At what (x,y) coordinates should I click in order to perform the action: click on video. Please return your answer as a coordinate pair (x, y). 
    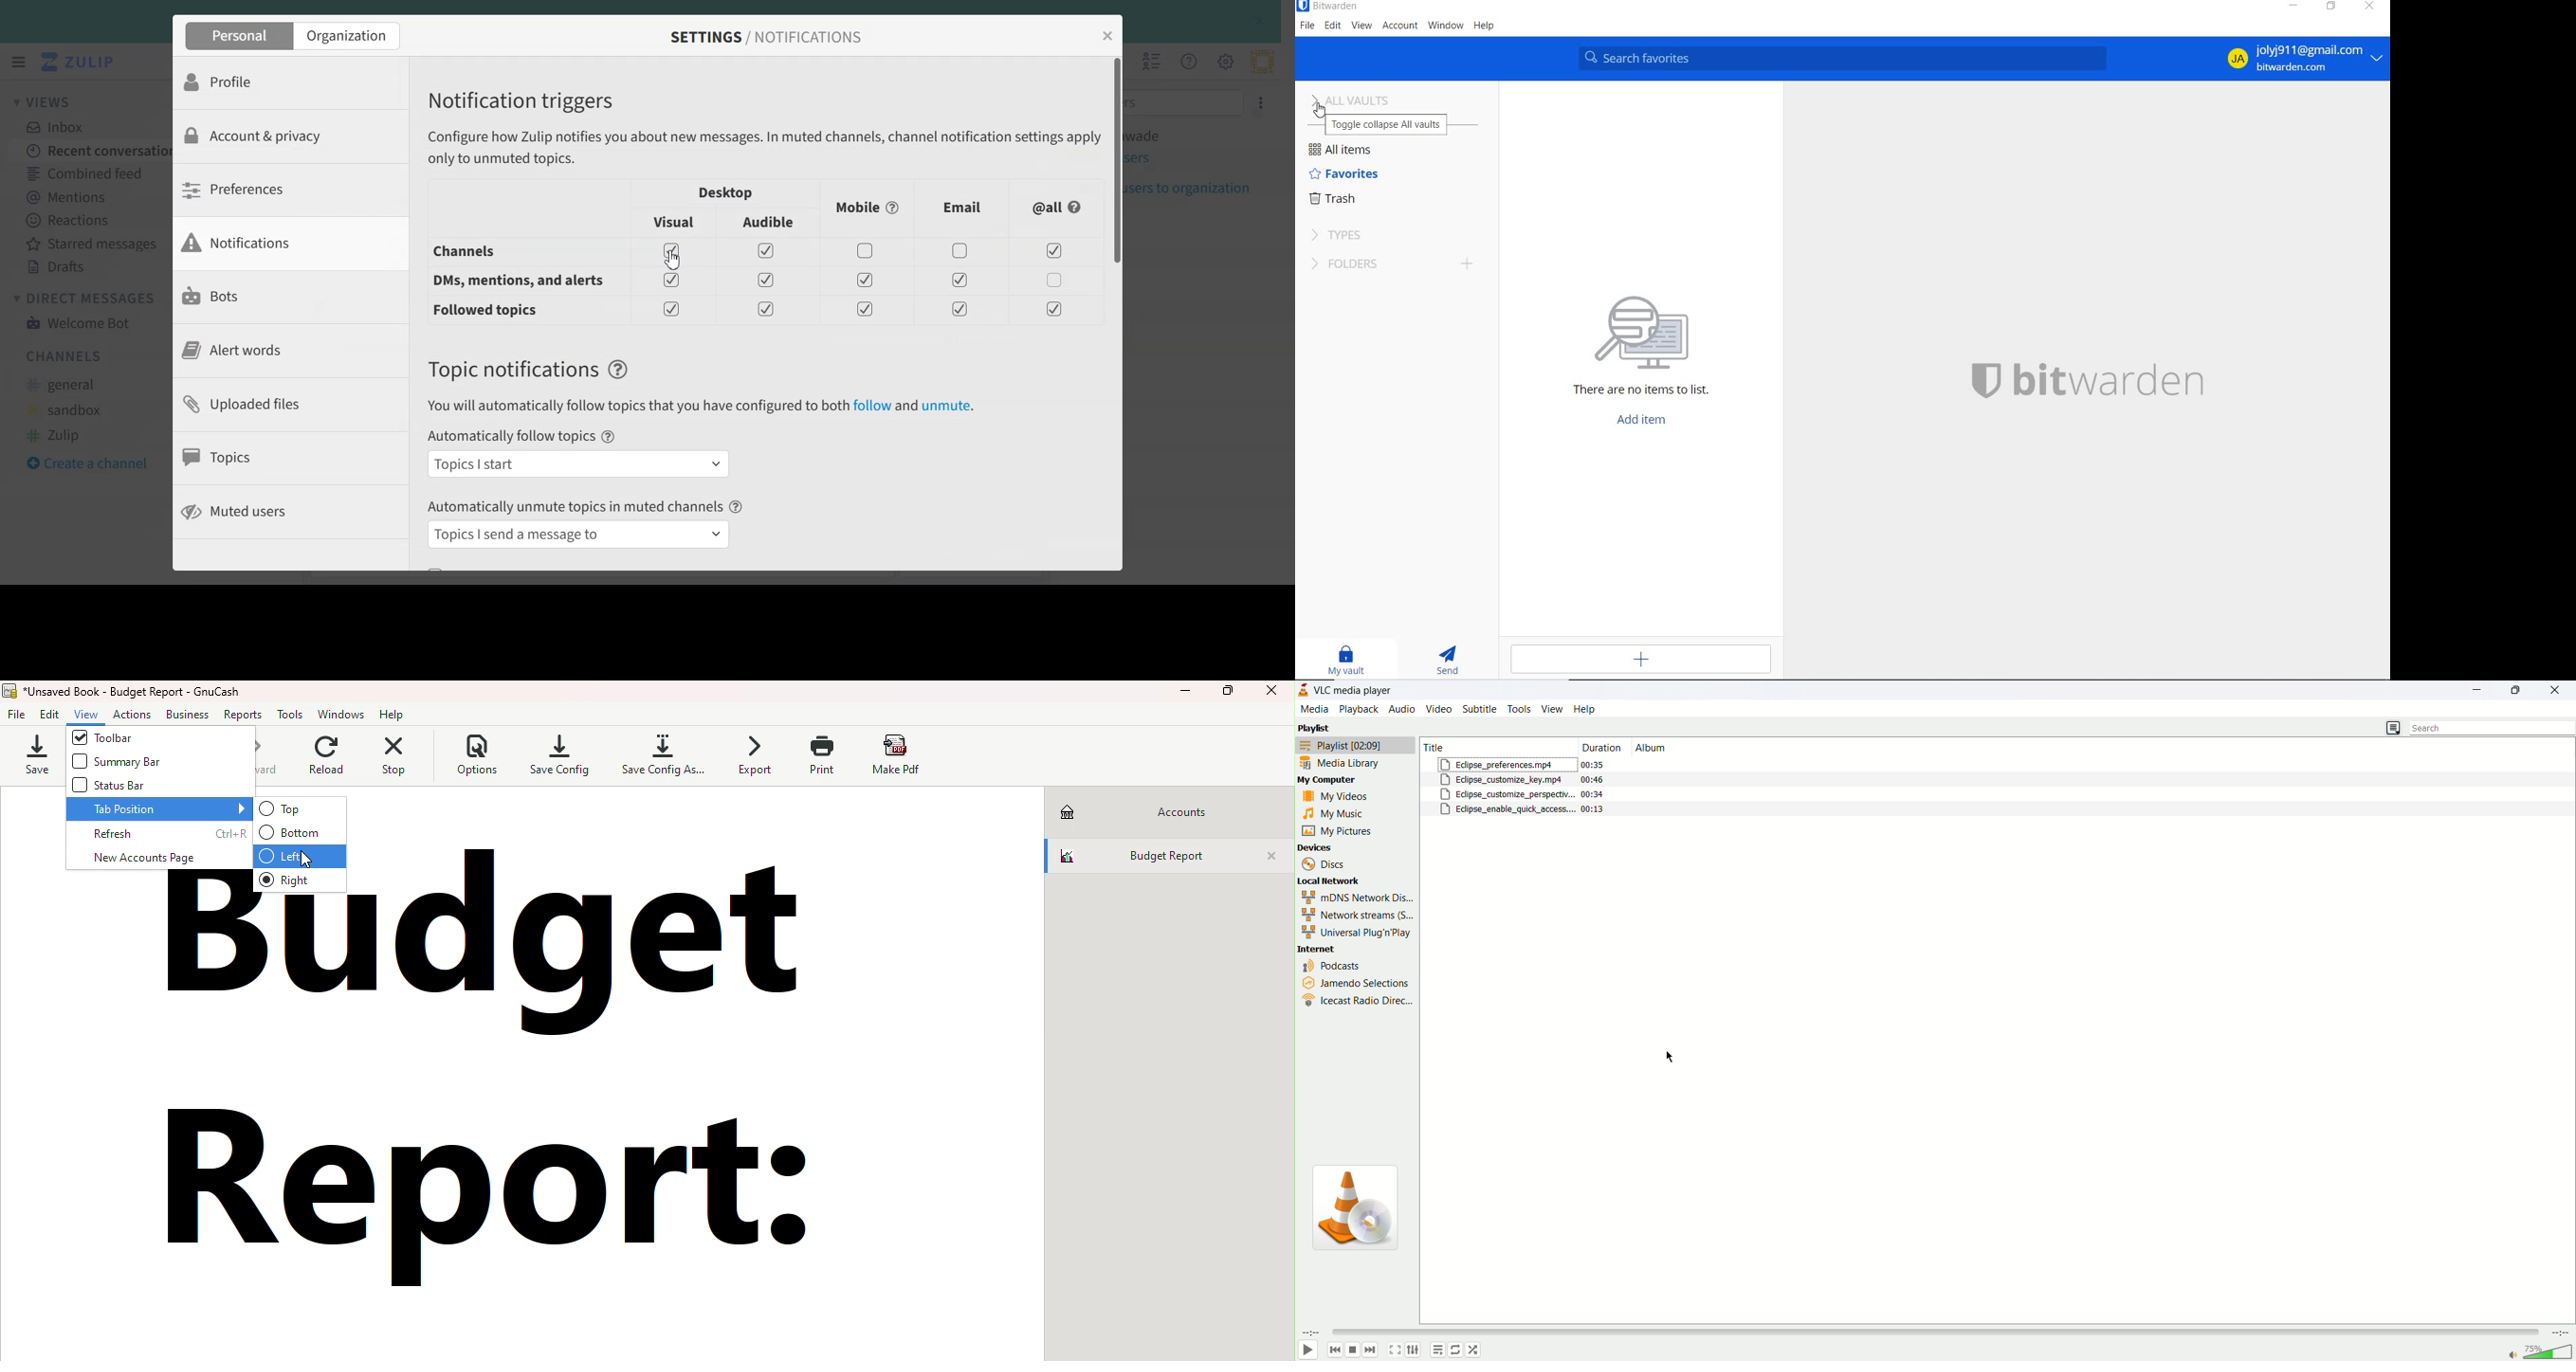
    Looking at the image, I should click on (1441, 709).